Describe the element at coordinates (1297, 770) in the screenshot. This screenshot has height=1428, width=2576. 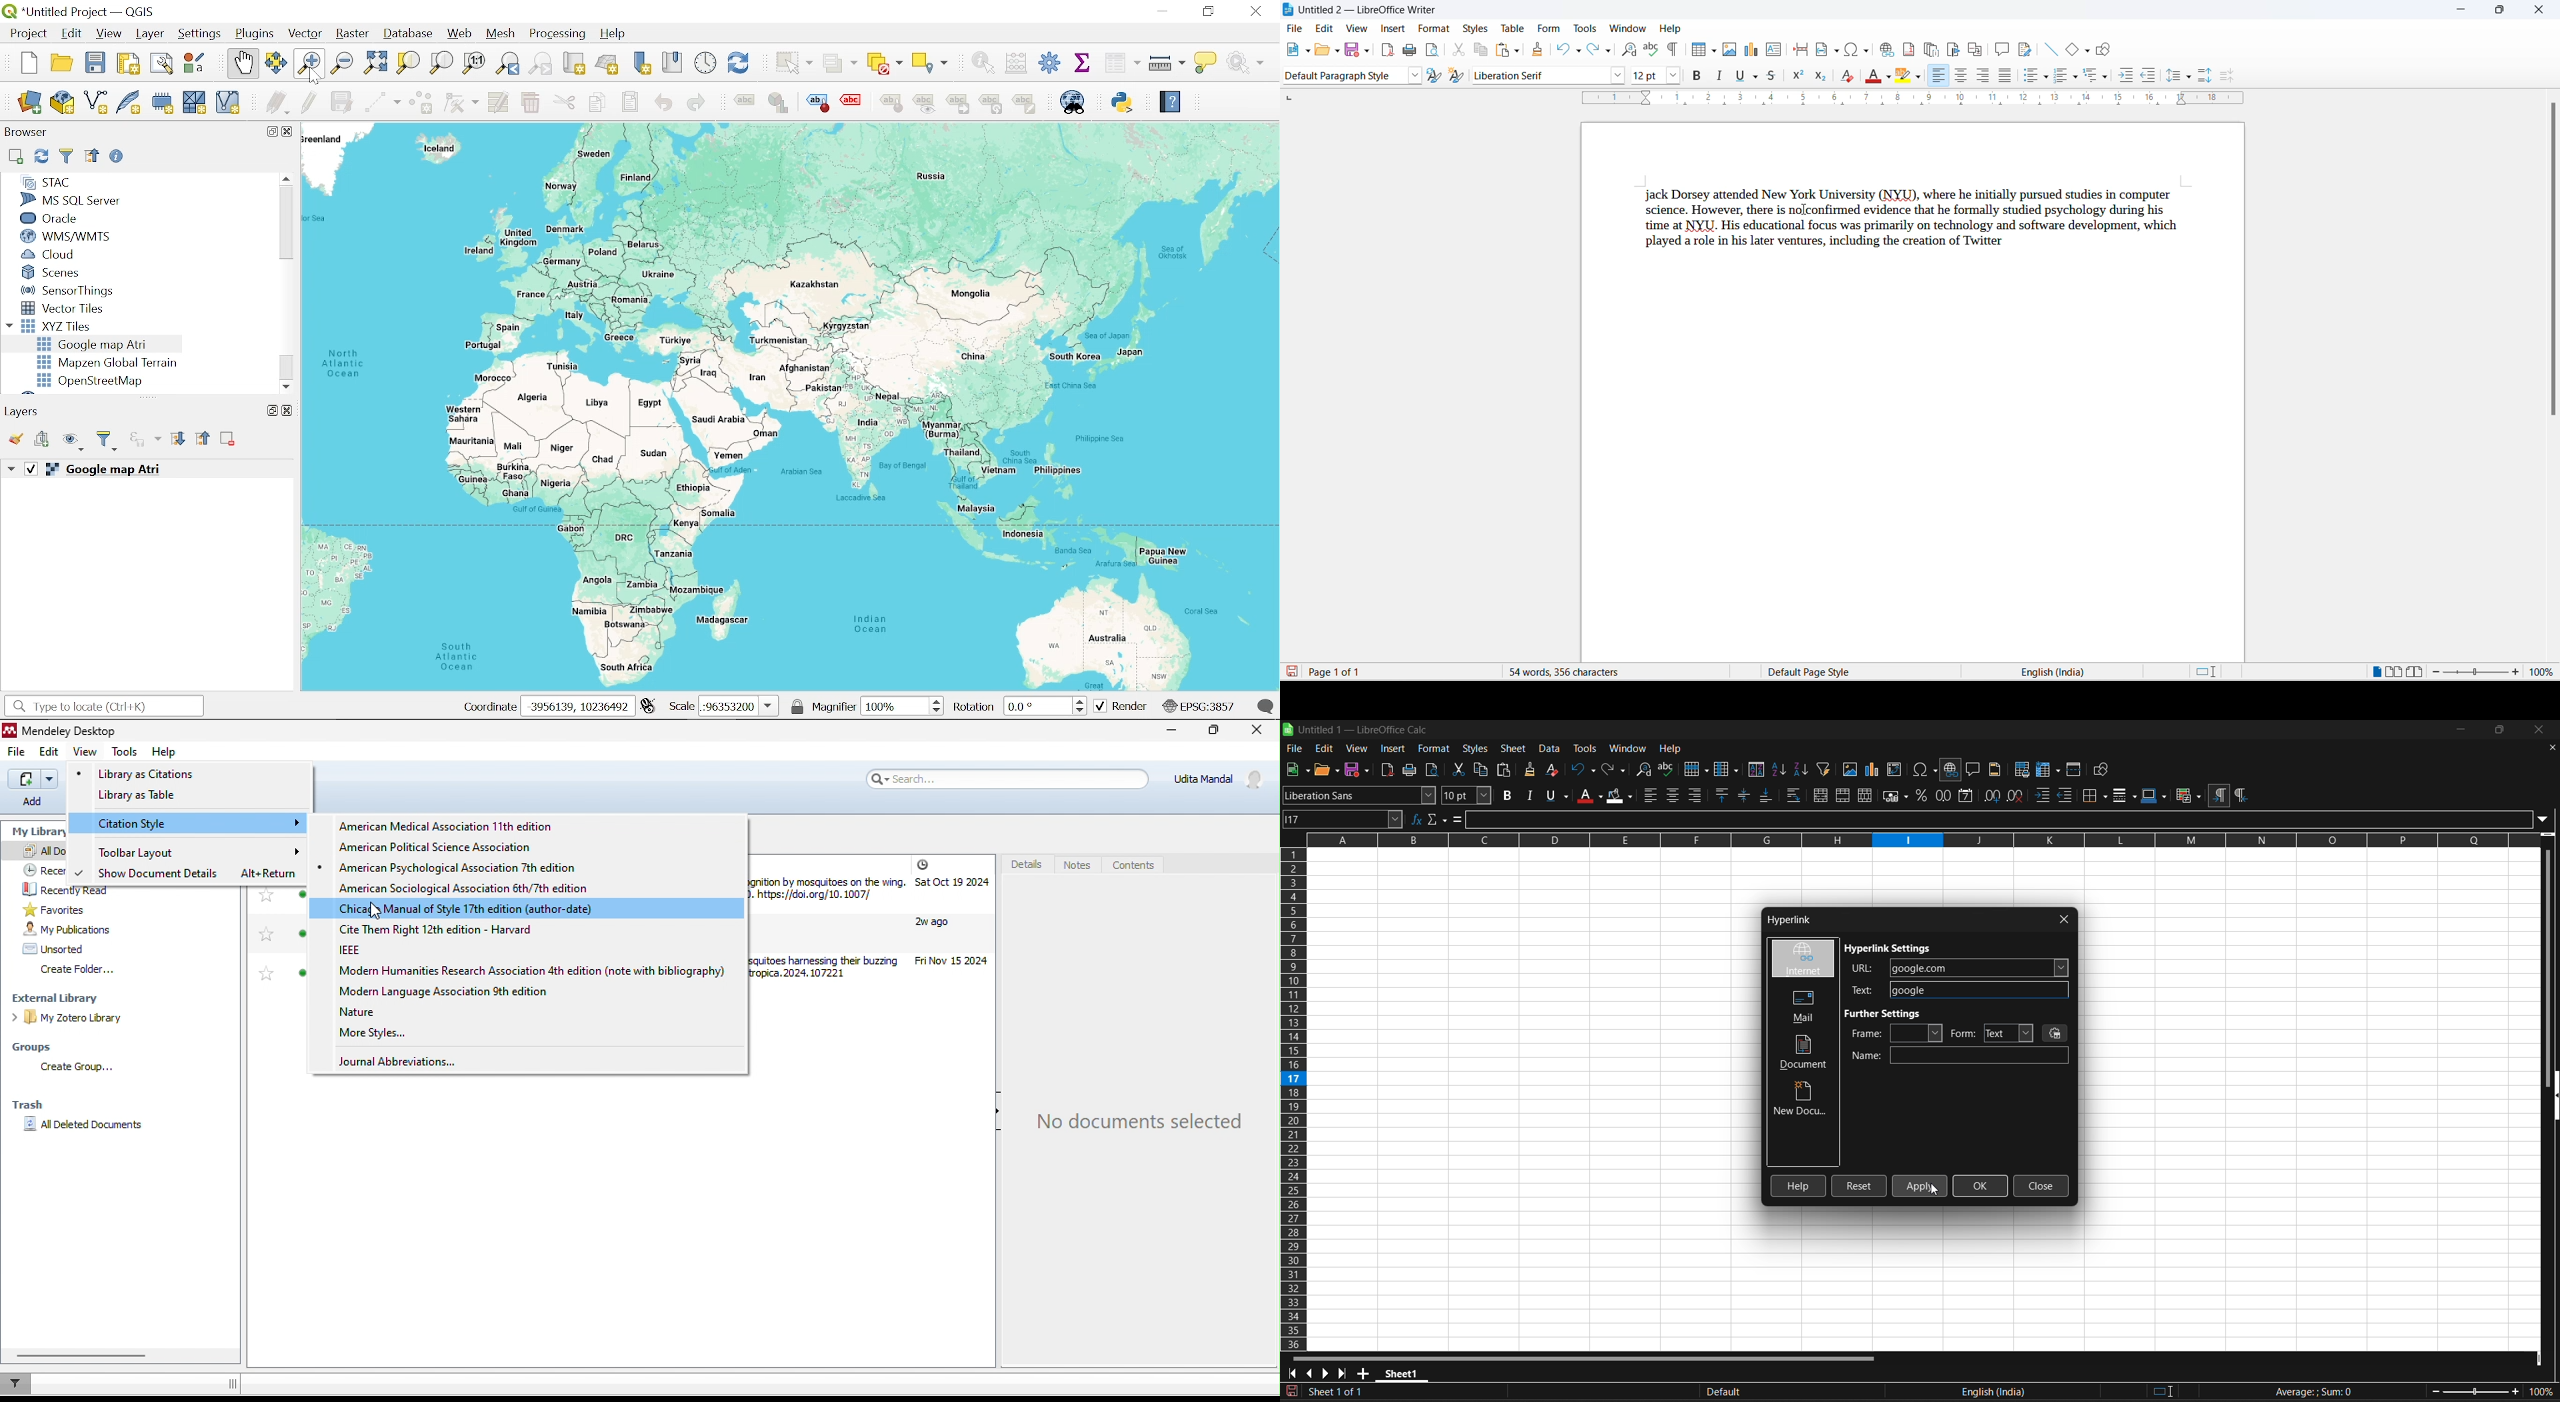
I see `save` at that location.